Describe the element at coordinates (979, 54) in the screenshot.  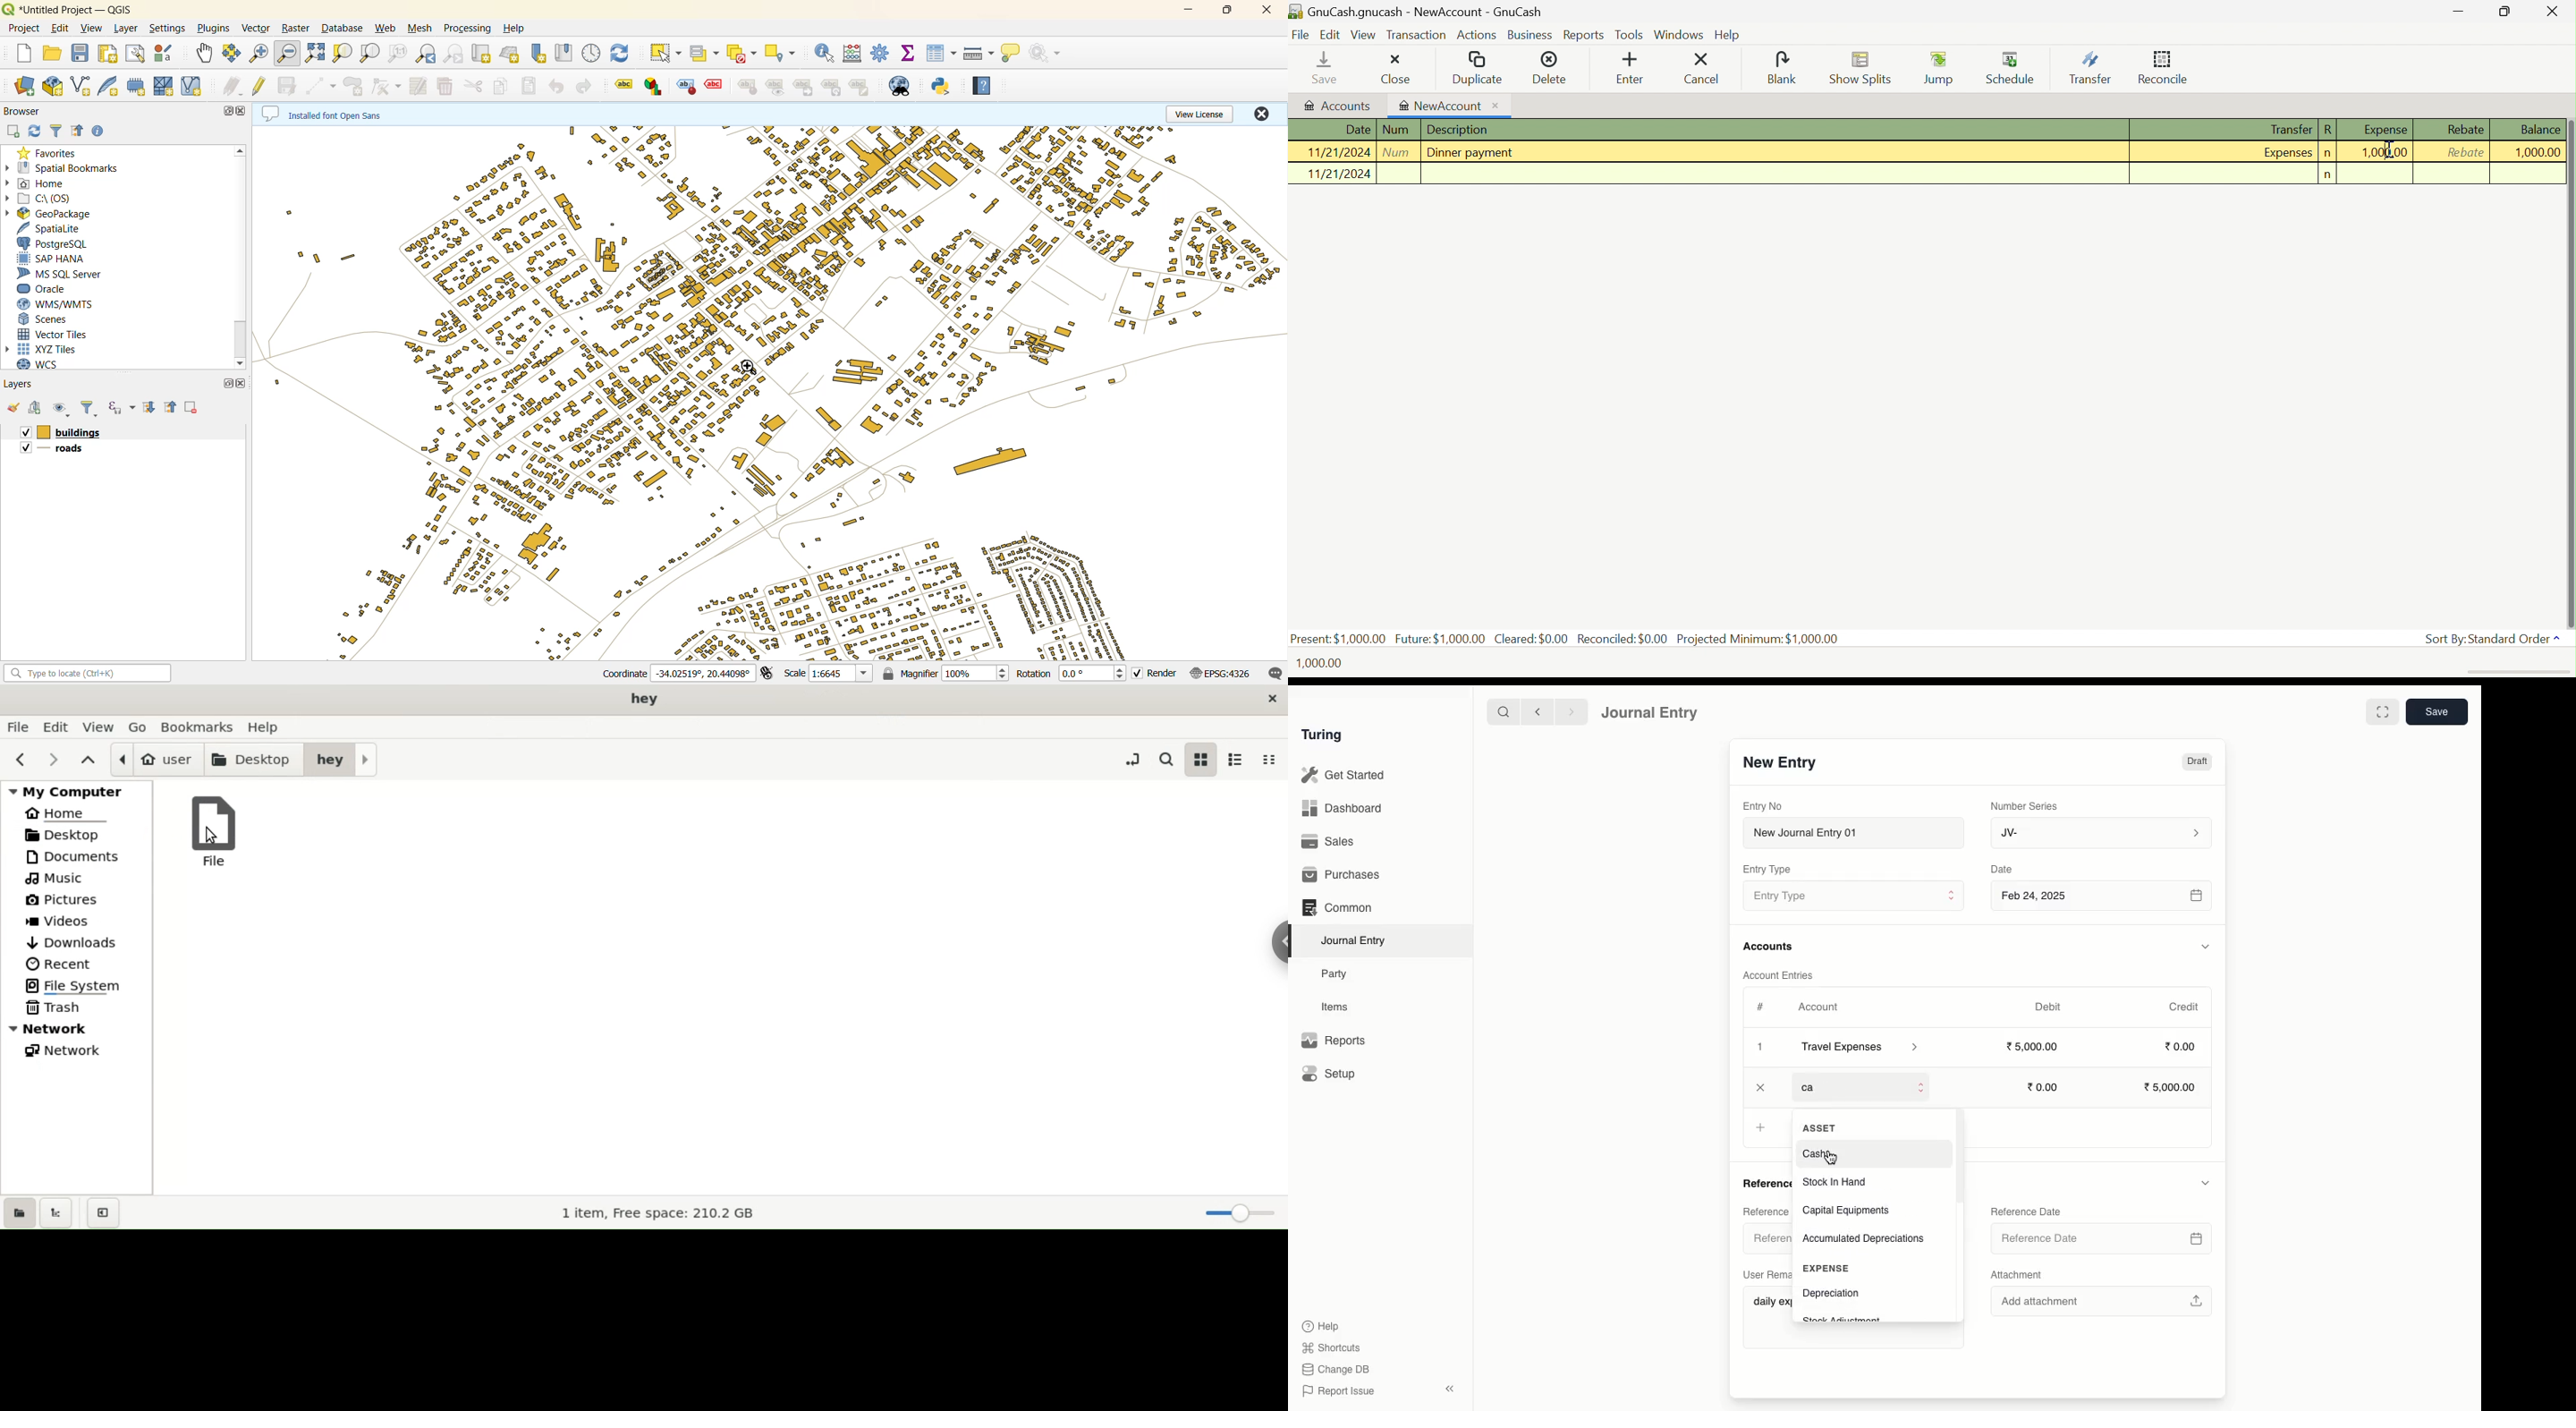
I see `measure line` at that location.